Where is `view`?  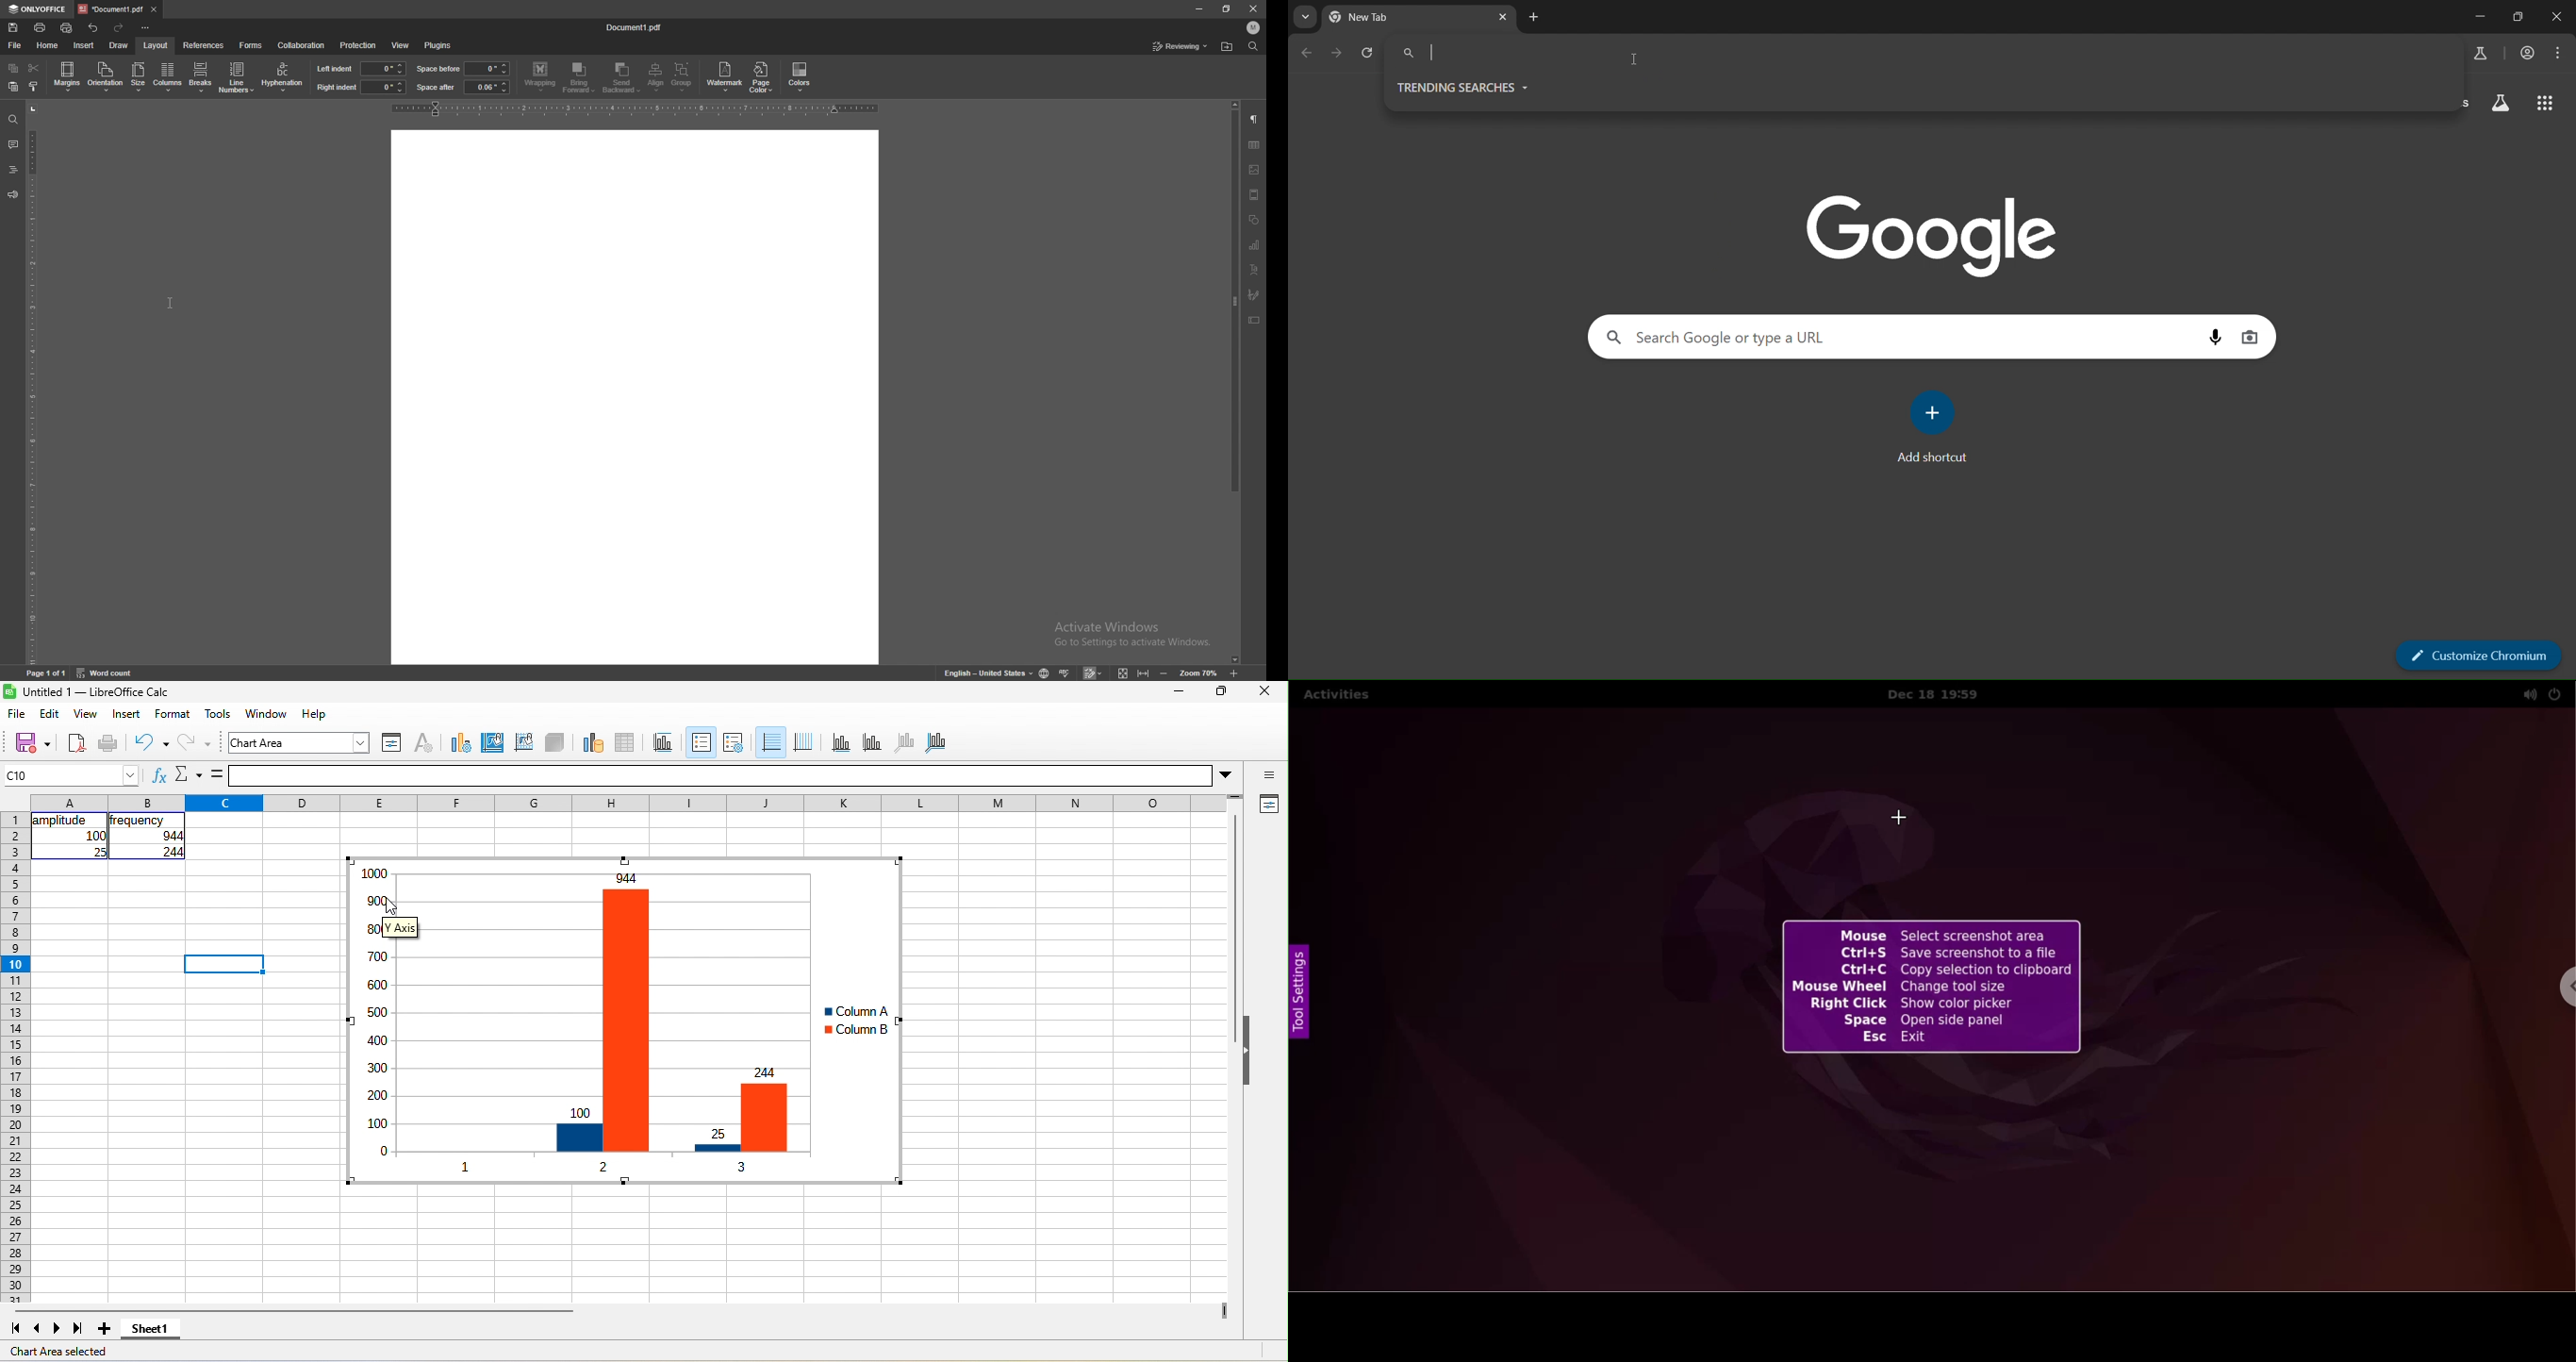 view is located at coordinates (86, 716).